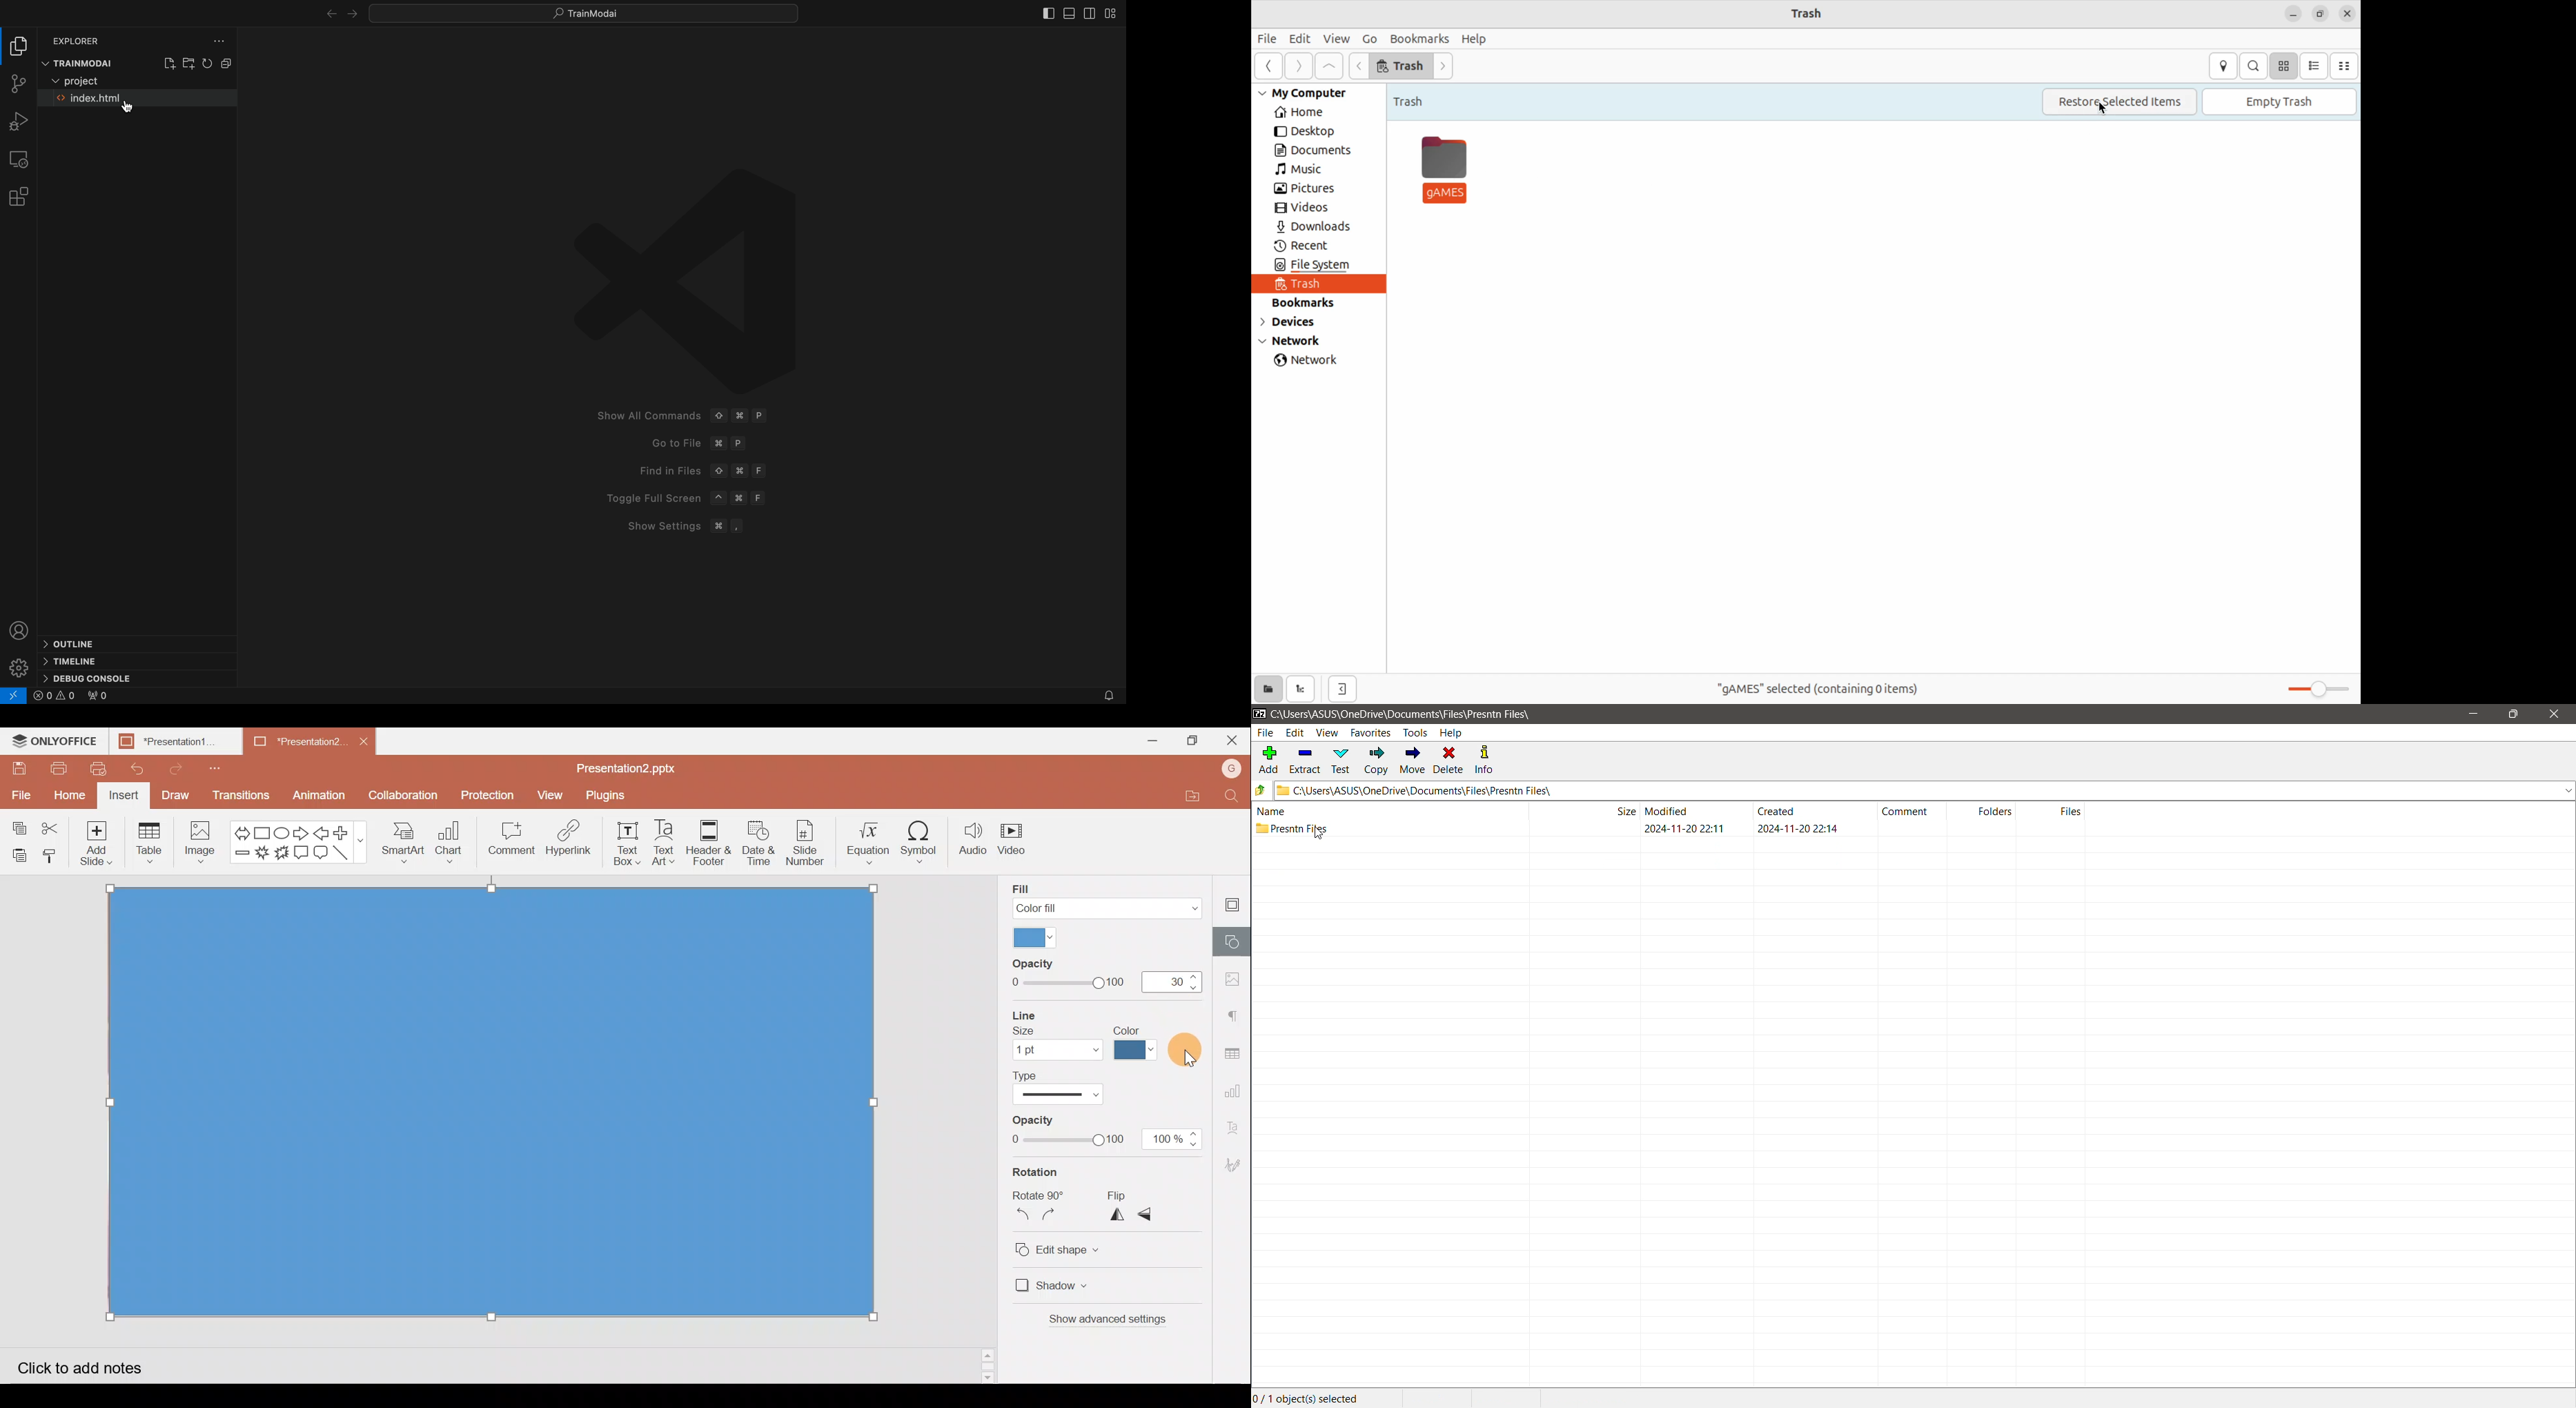 This screenshot has height=1428, width=2576. What do you see at coordinates (1056, 1218) in the screenshot?
I see `Rotate 90 degrees clockwise` at bounding box center [1056, 1218].